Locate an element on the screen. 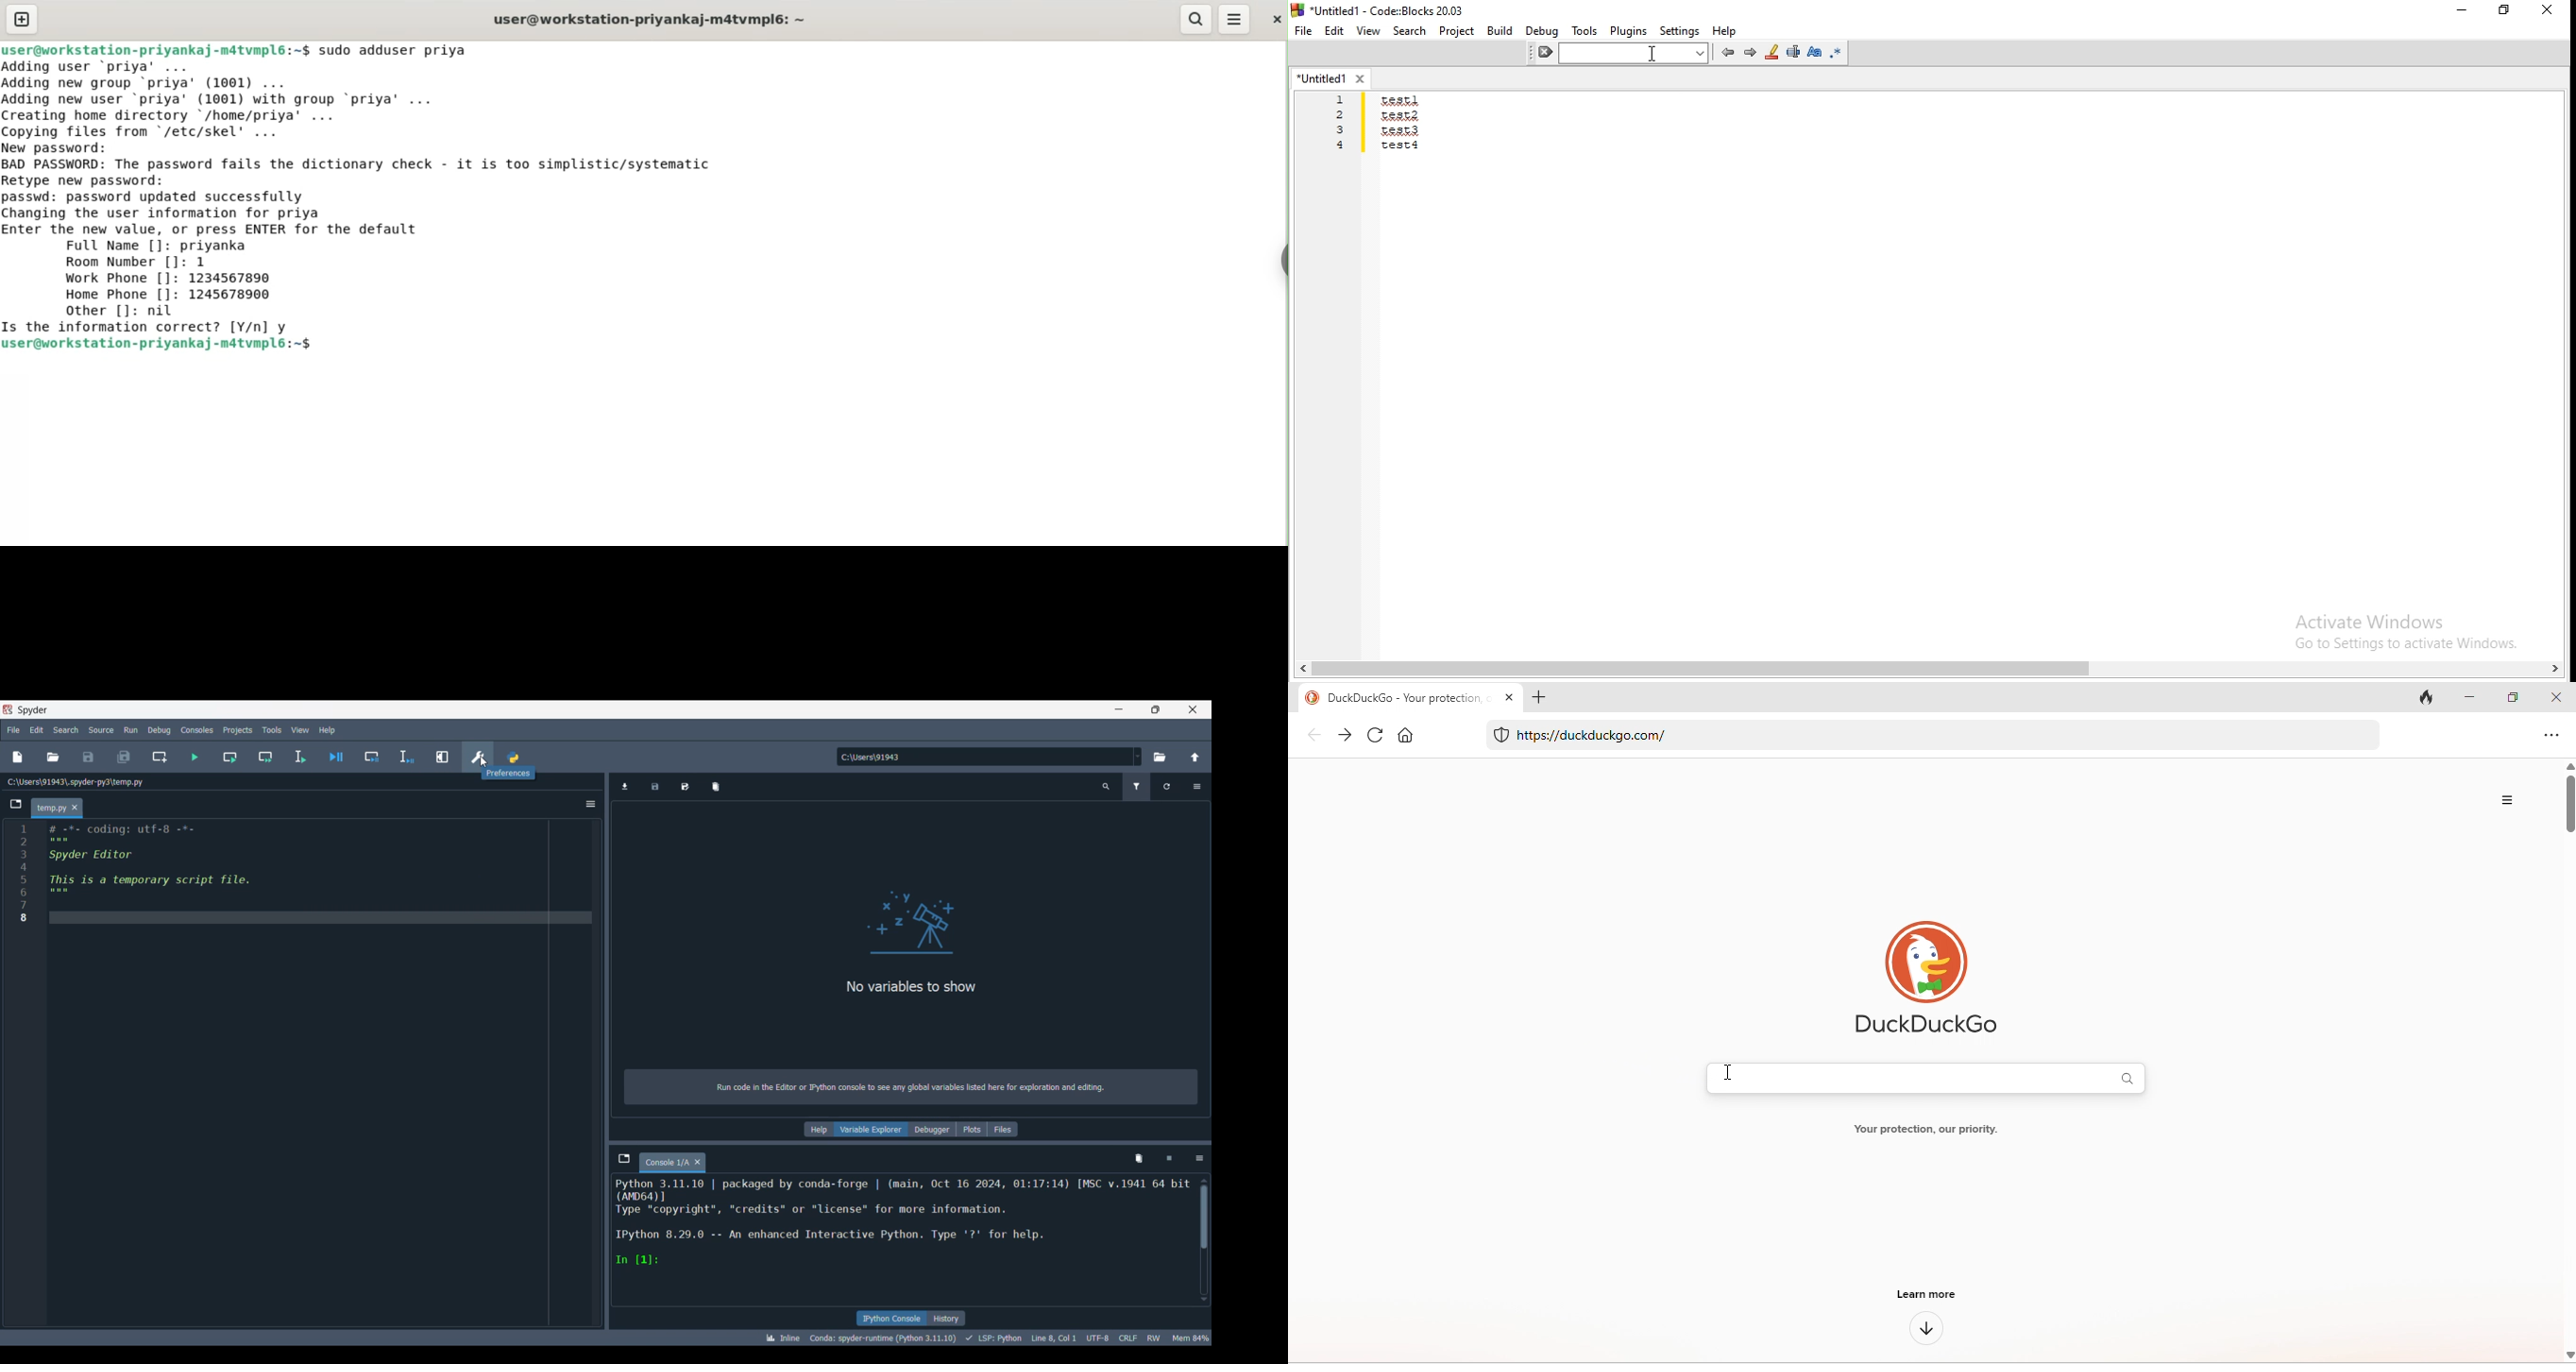  option is located at coordinates (2506, 798).